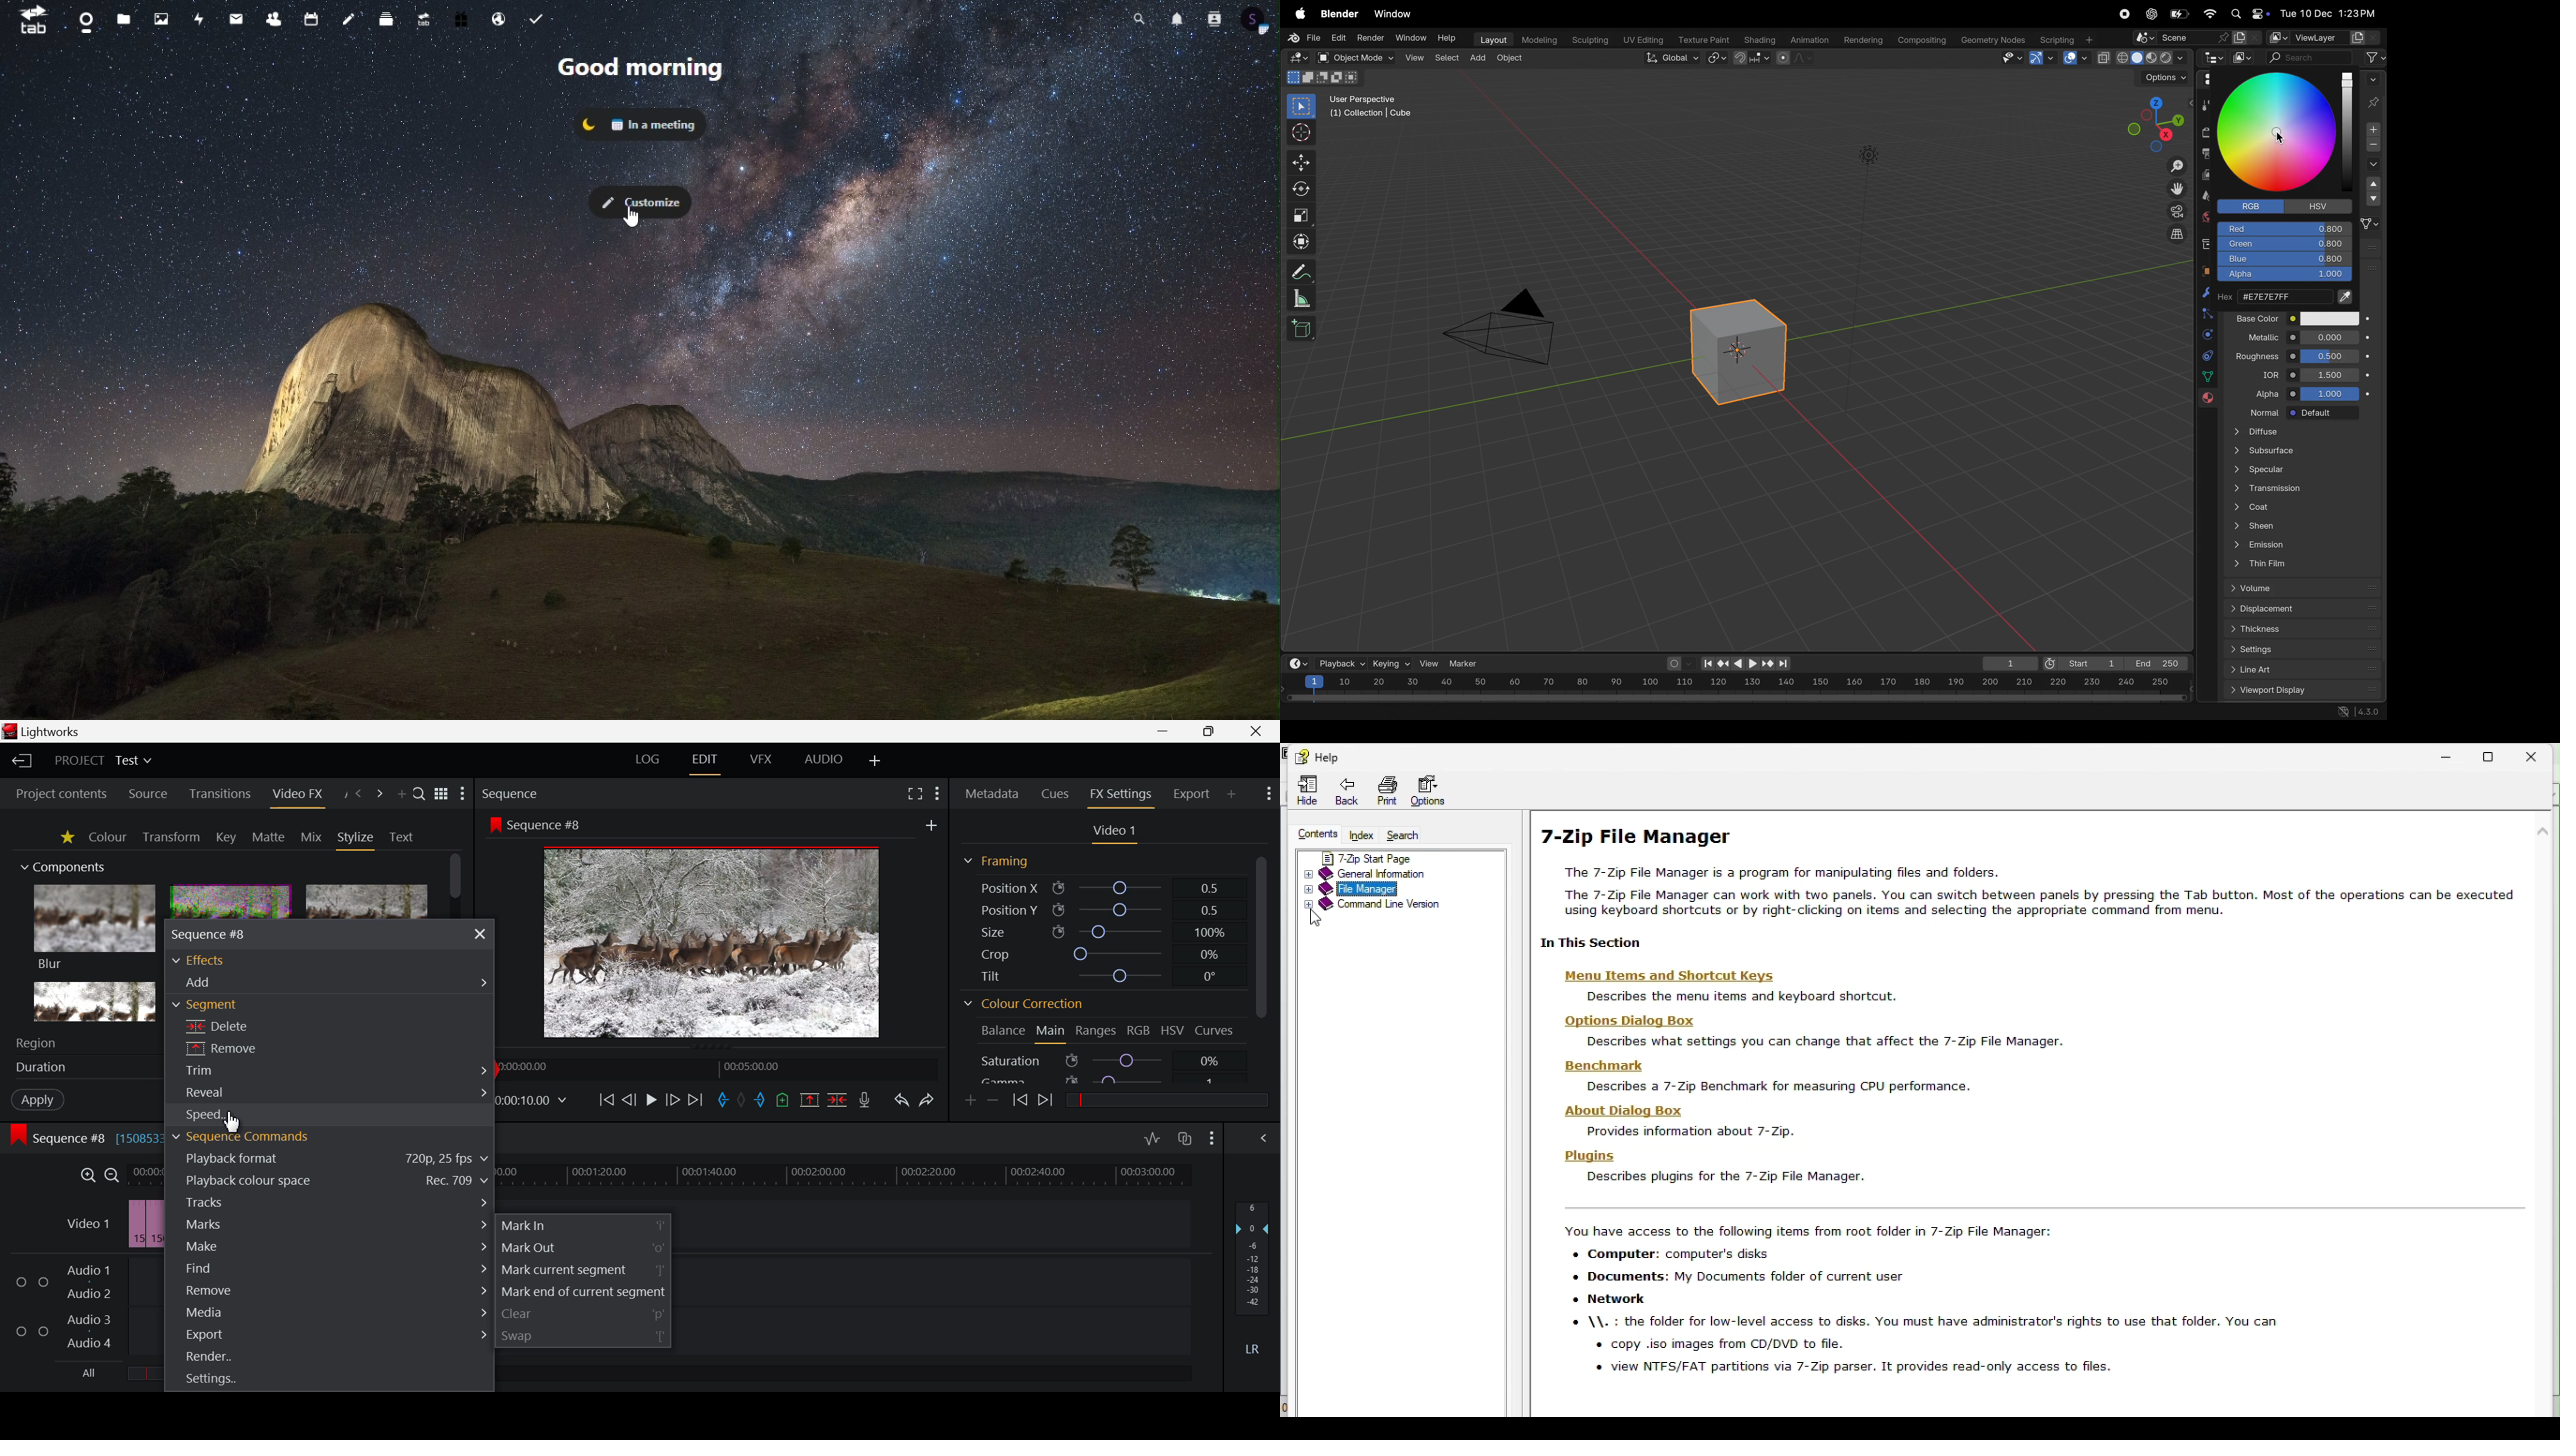 The width and height of the screenshot is (2576, 1456). I want to click on Mark In, so click(724, 1100).